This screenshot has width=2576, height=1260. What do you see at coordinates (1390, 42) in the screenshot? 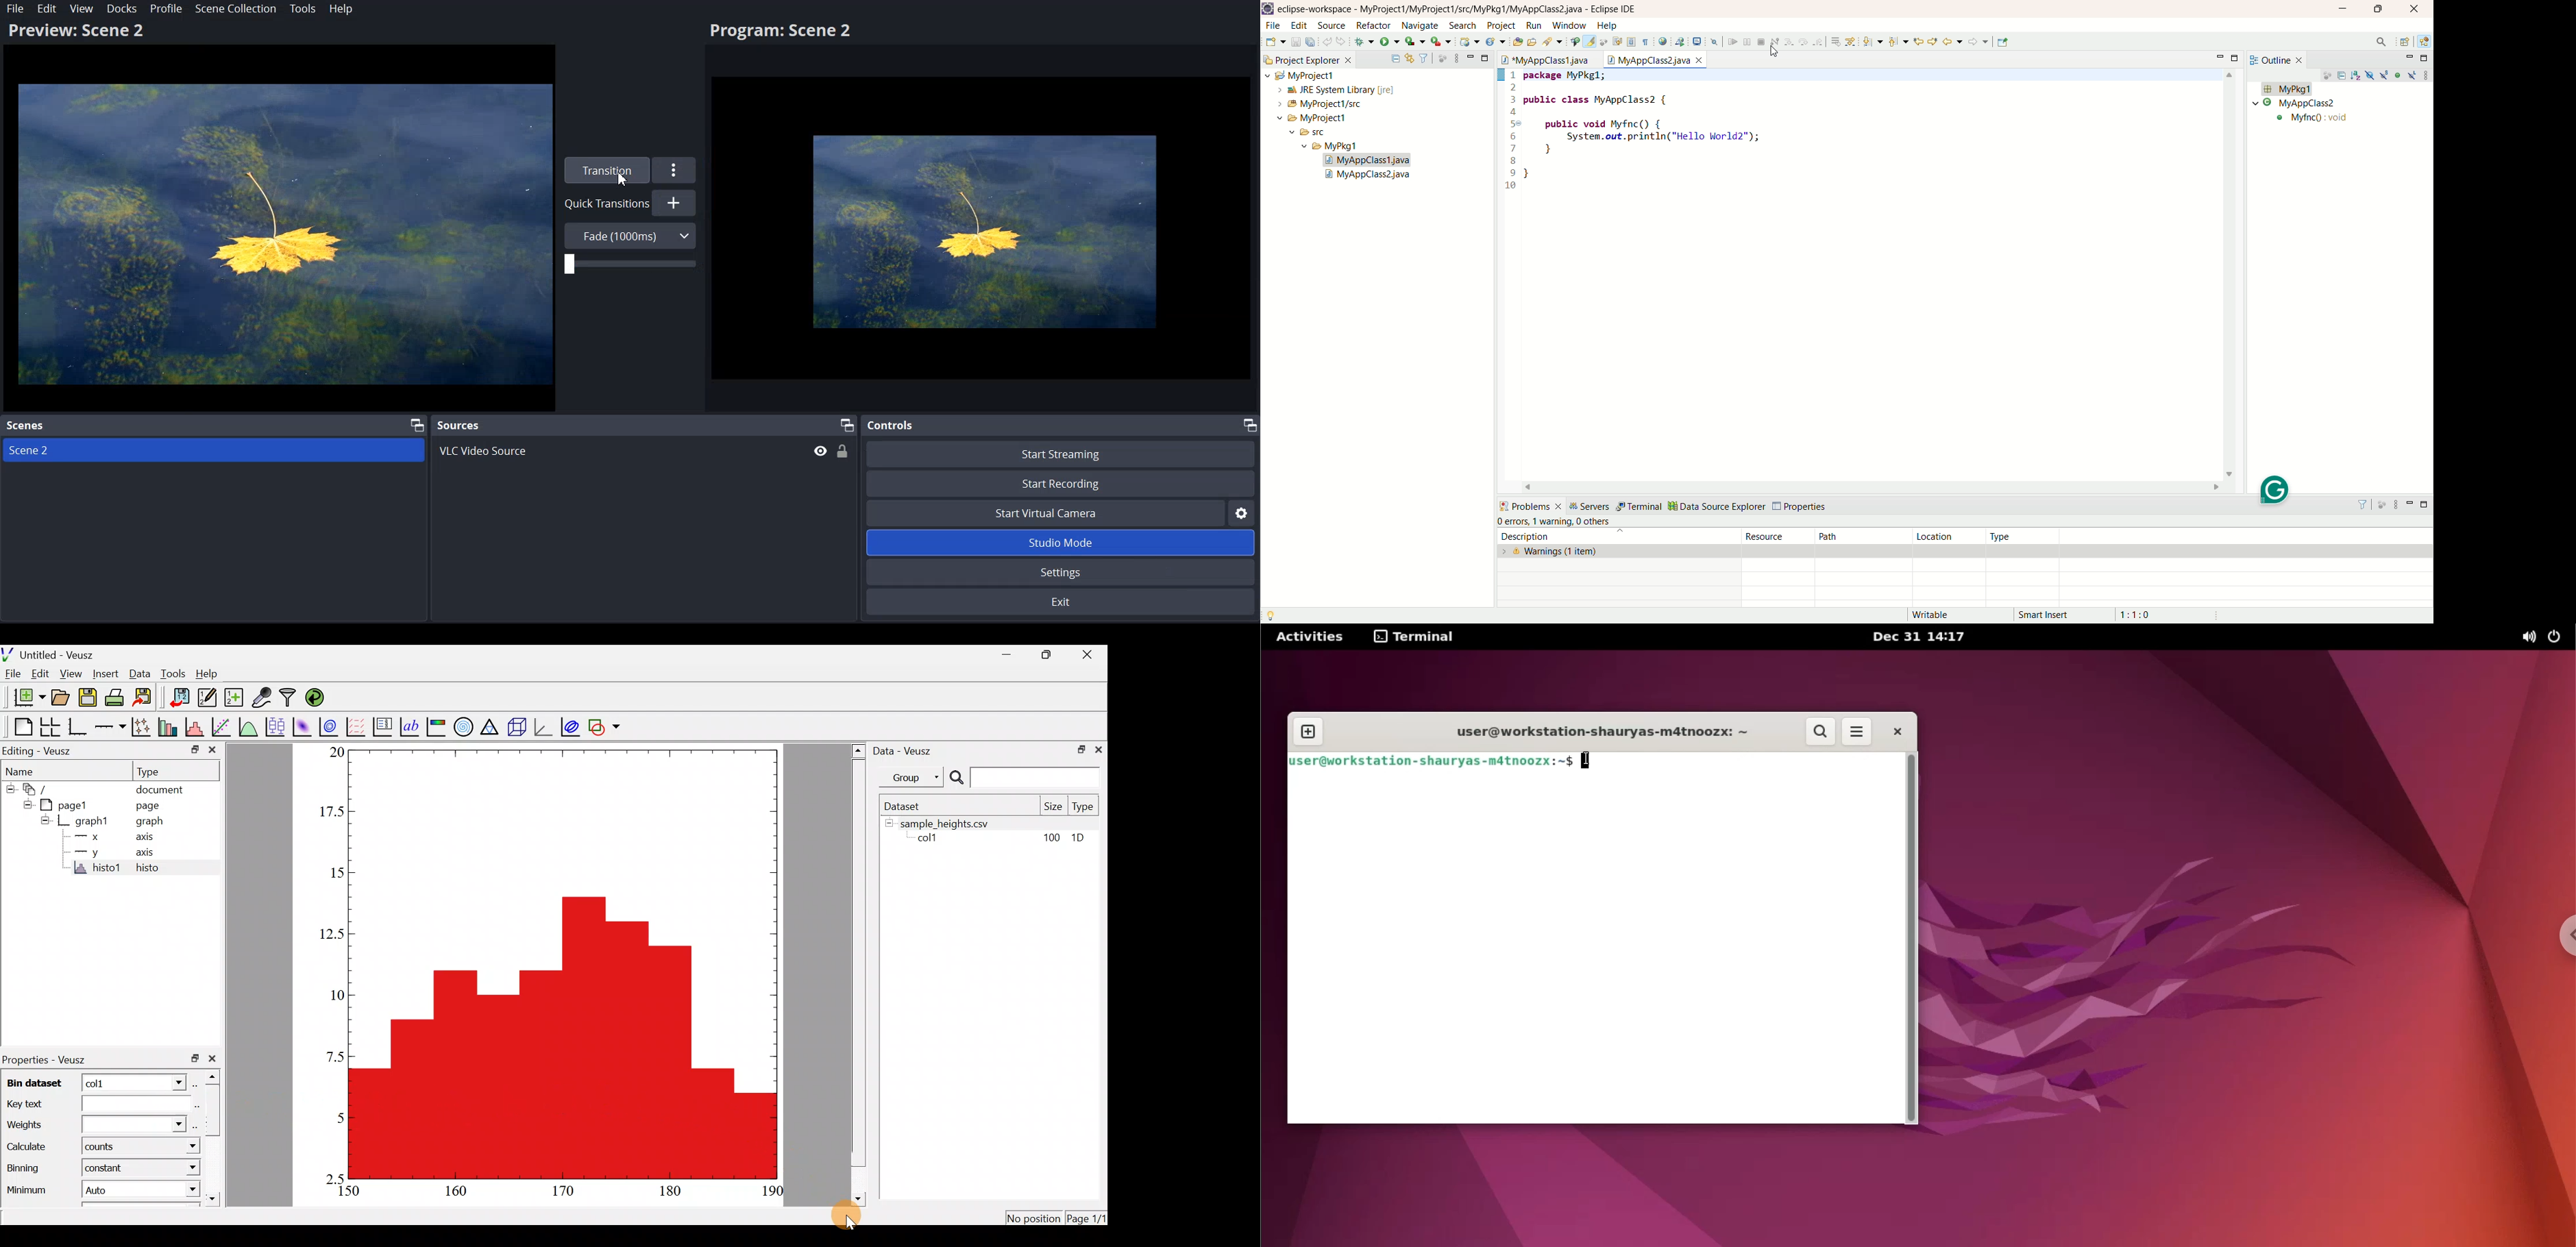
I see `run` at bounding box center [1390, 42].